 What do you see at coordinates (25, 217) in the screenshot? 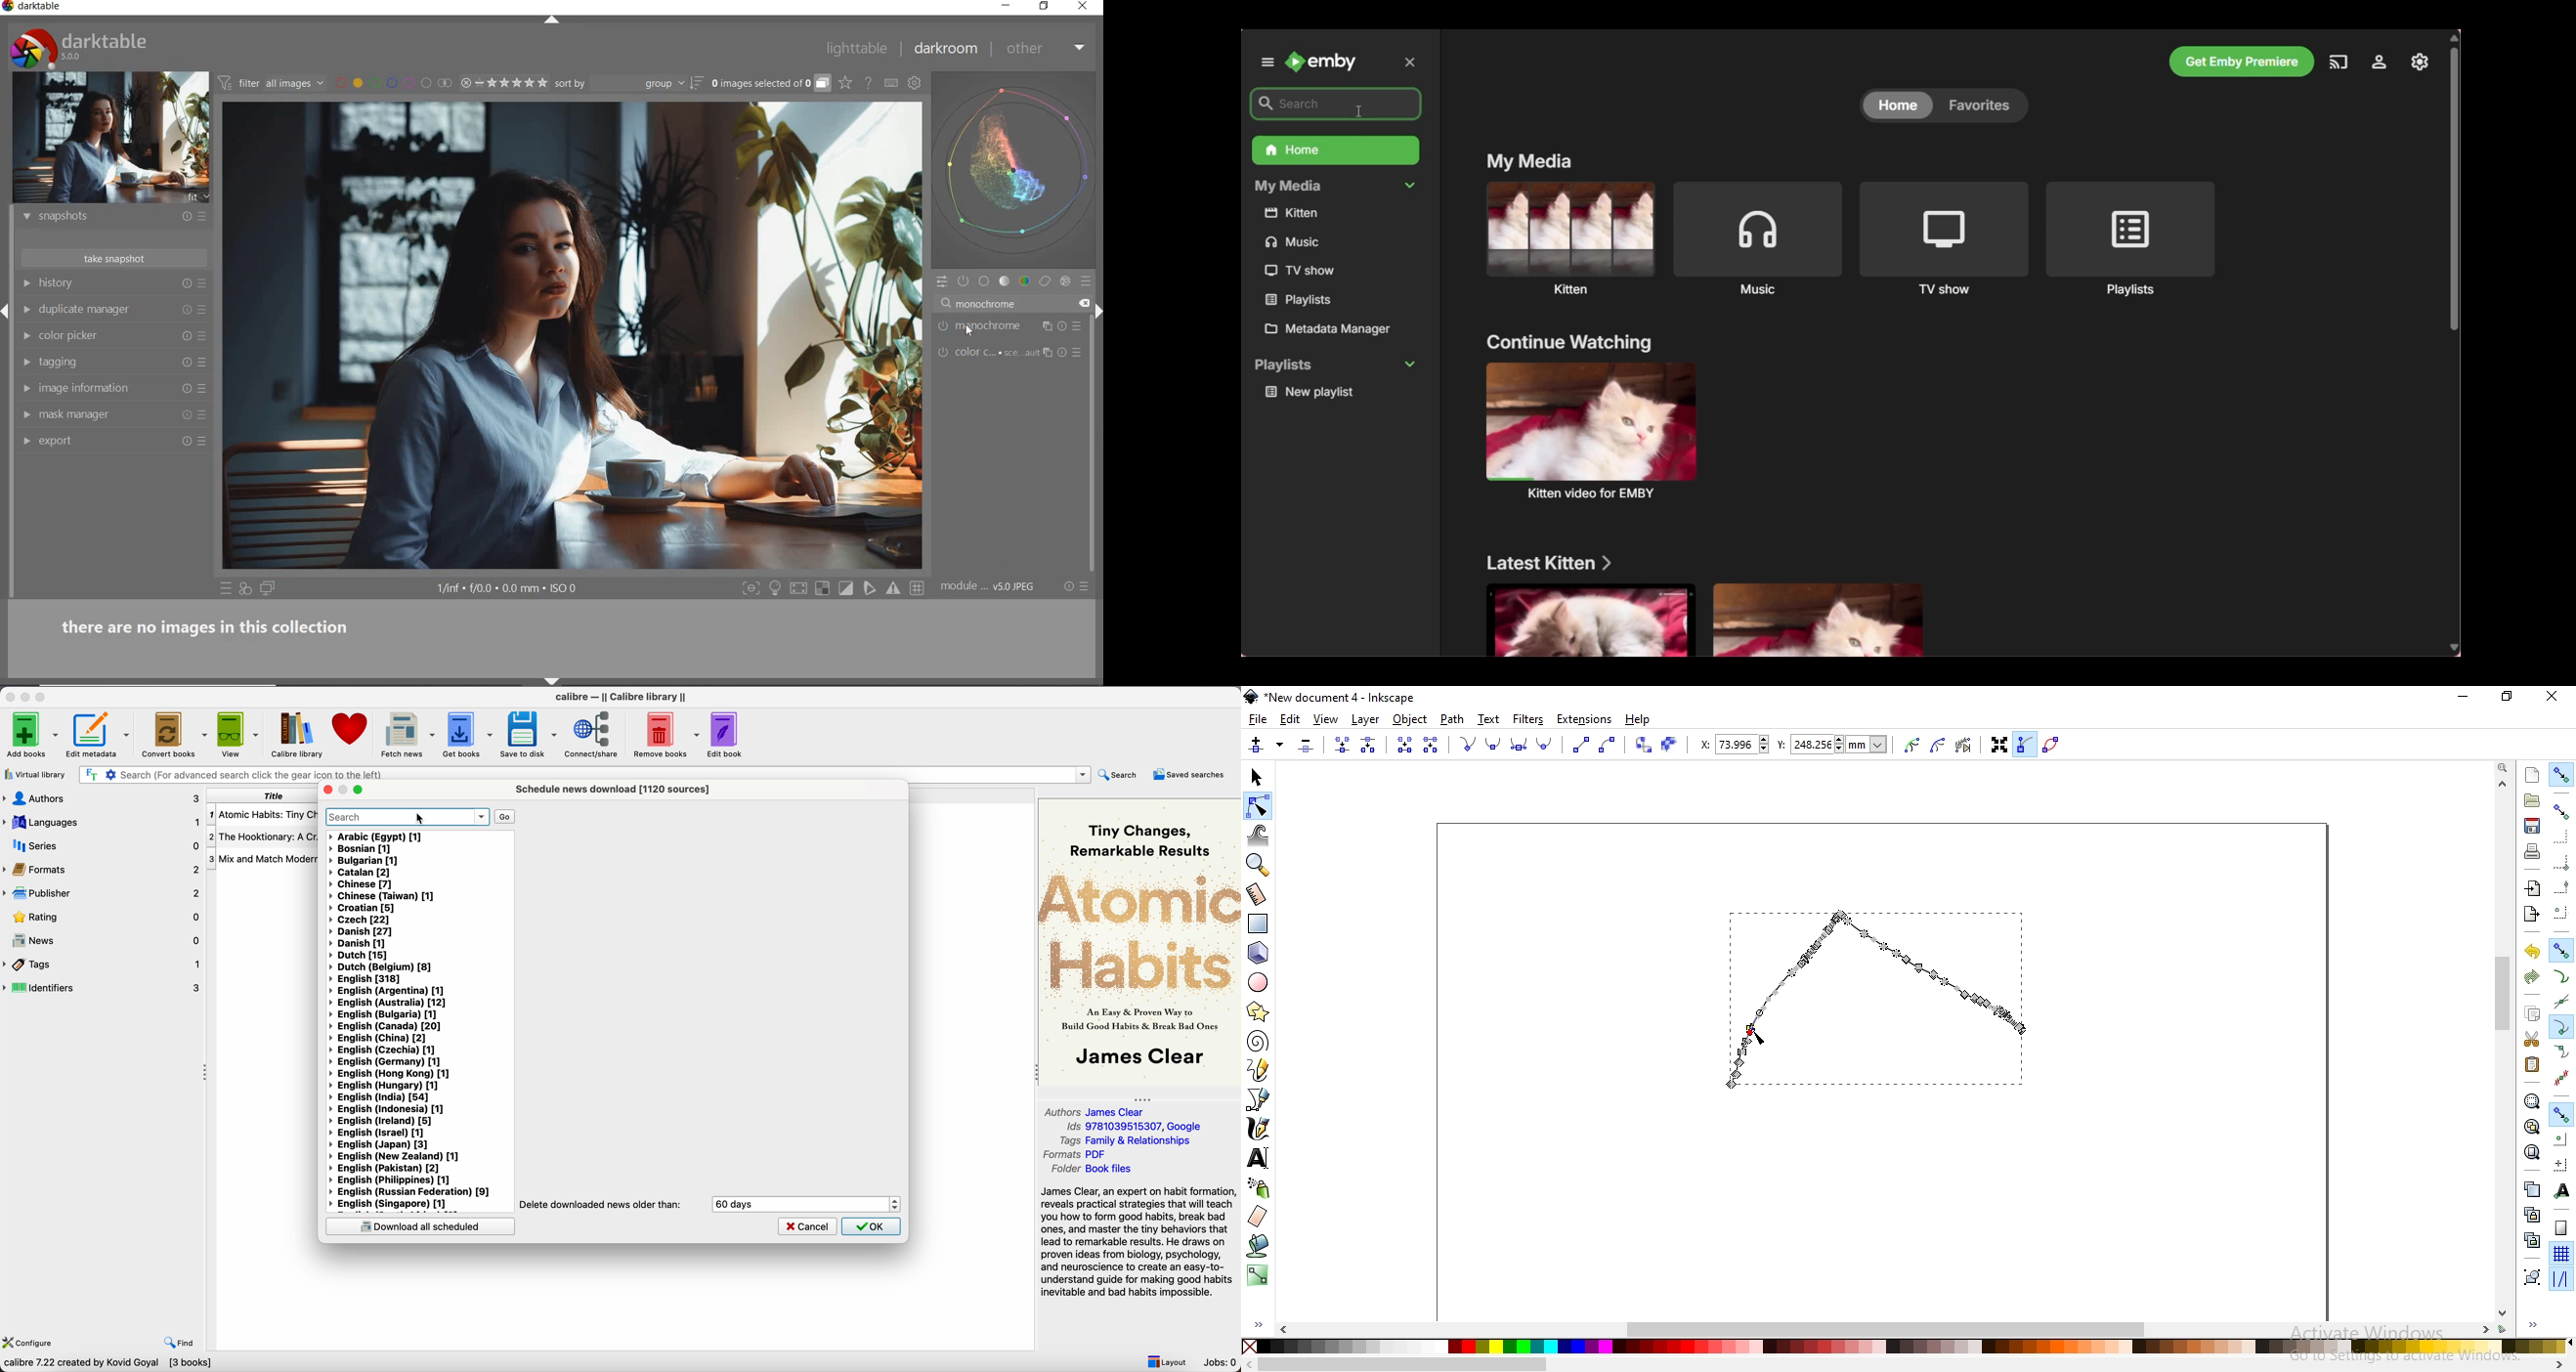
I see `show module` at bounding box center [25, 217].